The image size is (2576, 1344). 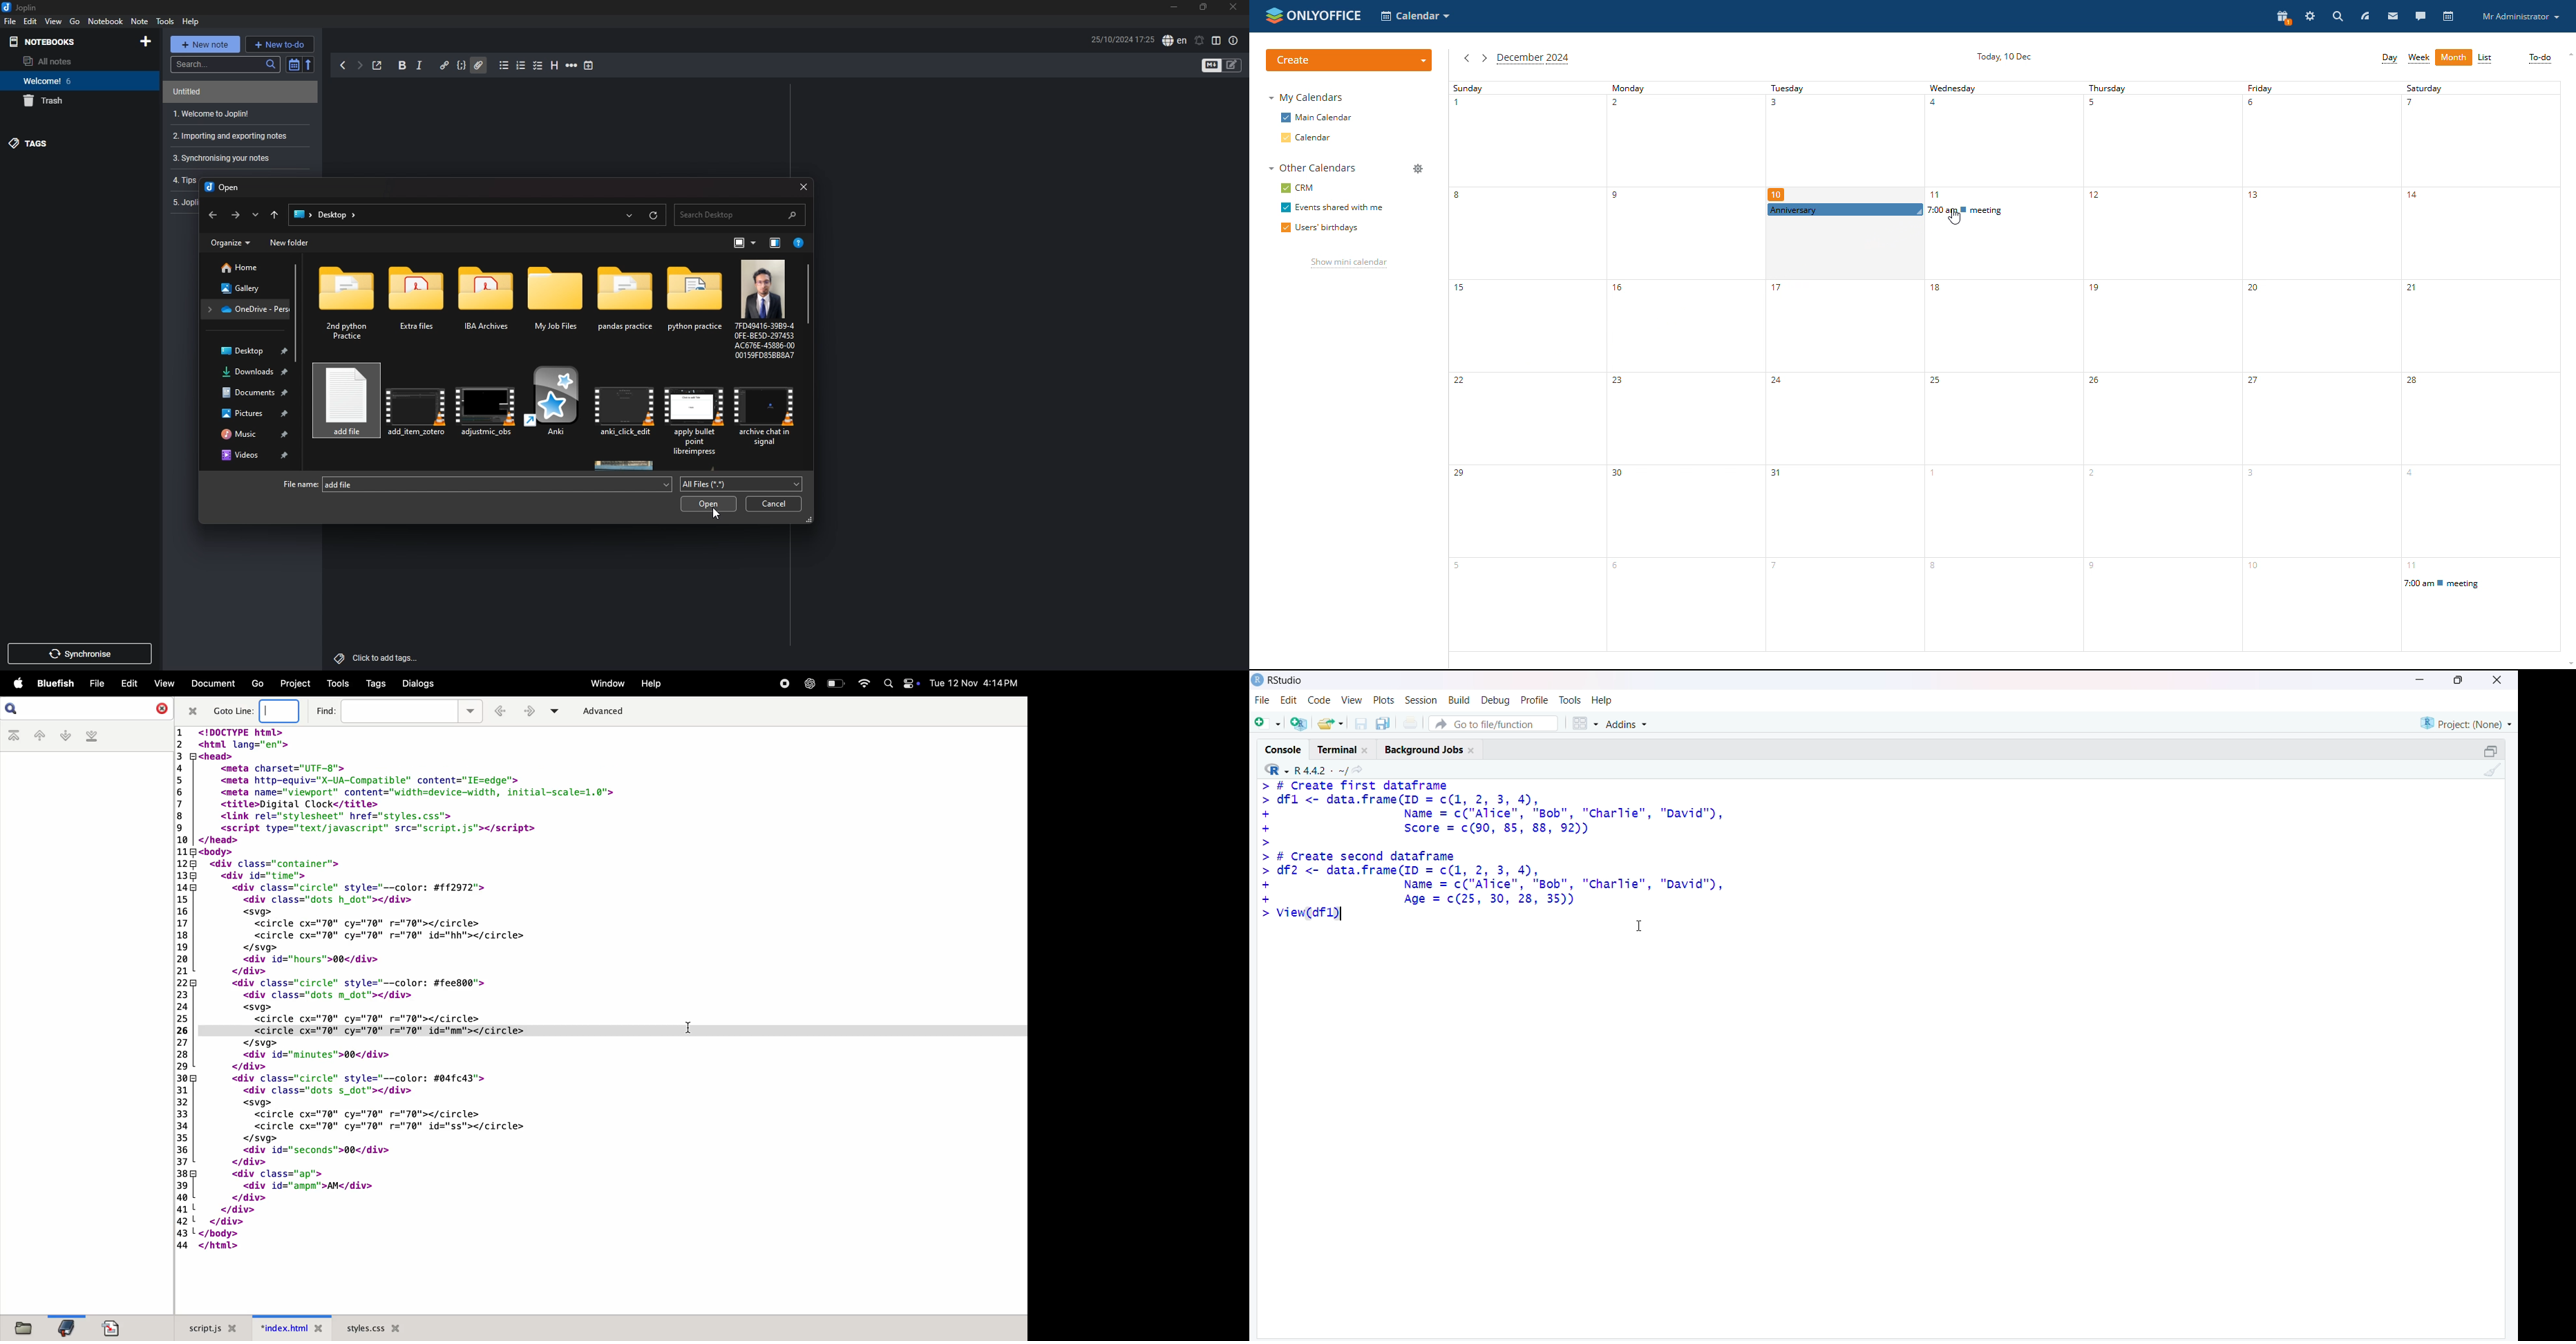 What do you see at coordinates (249, 372) in the screenshot?
I see `downloads` at bounding box center [249, 372].